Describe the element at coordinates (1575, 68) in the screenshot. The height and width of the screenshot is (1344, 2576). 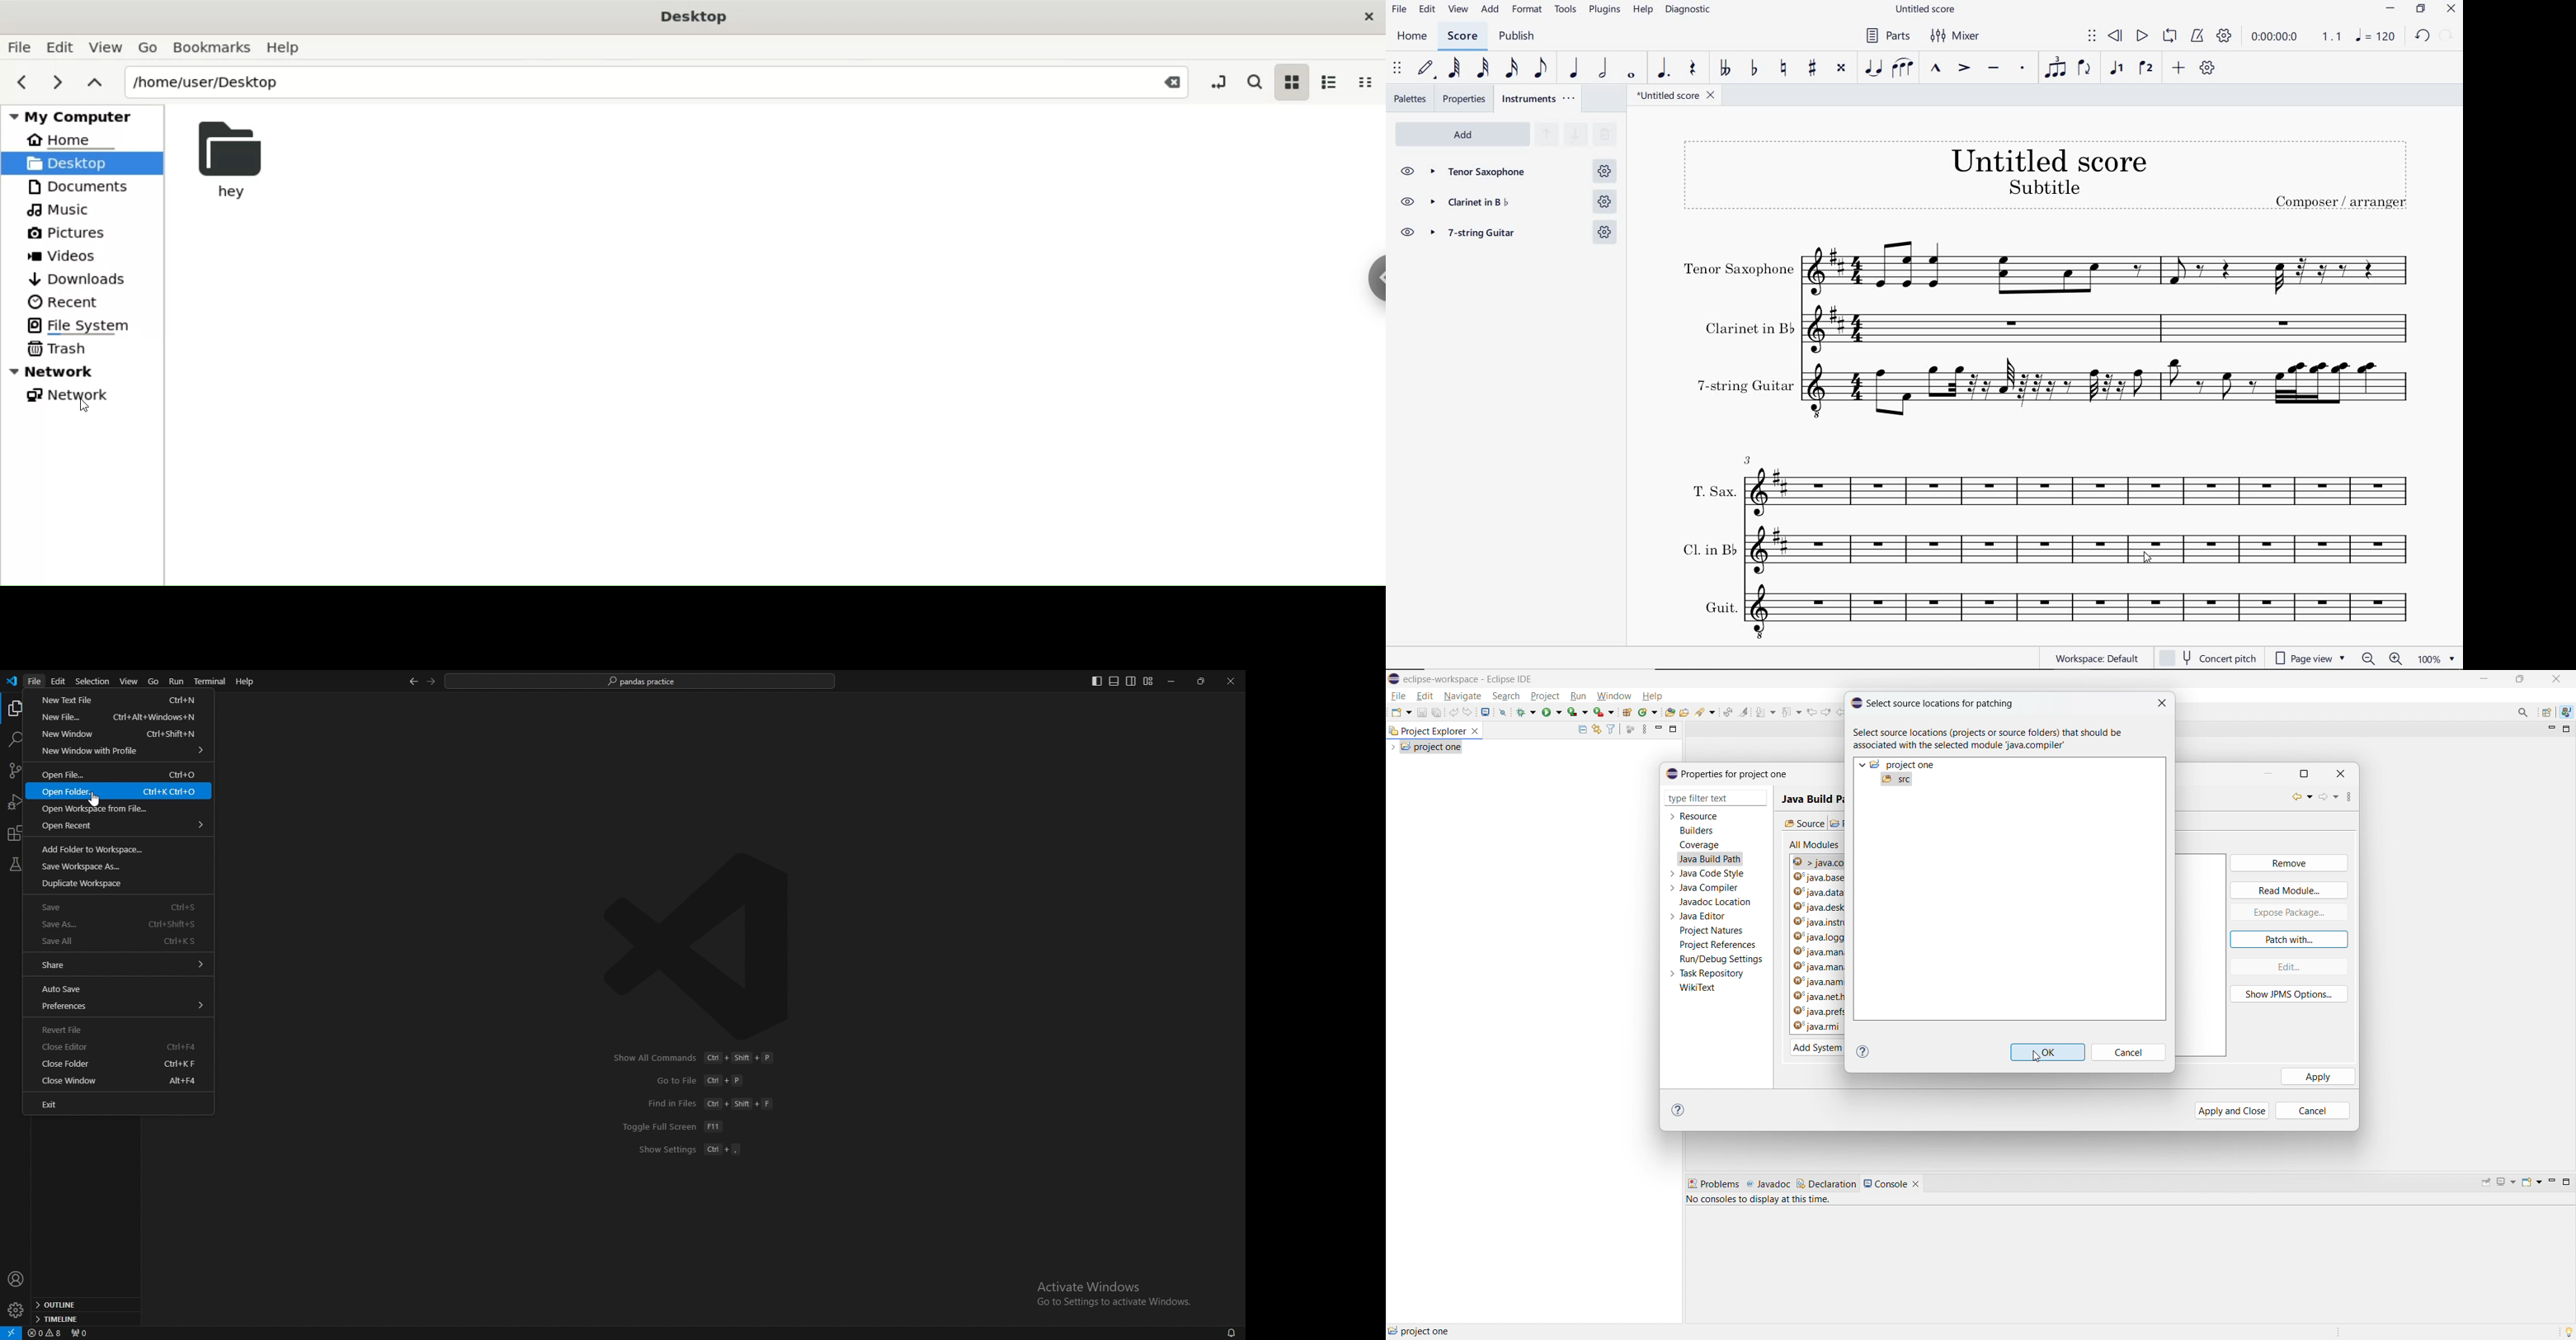
I see `QUARTER NOTE` at that location.